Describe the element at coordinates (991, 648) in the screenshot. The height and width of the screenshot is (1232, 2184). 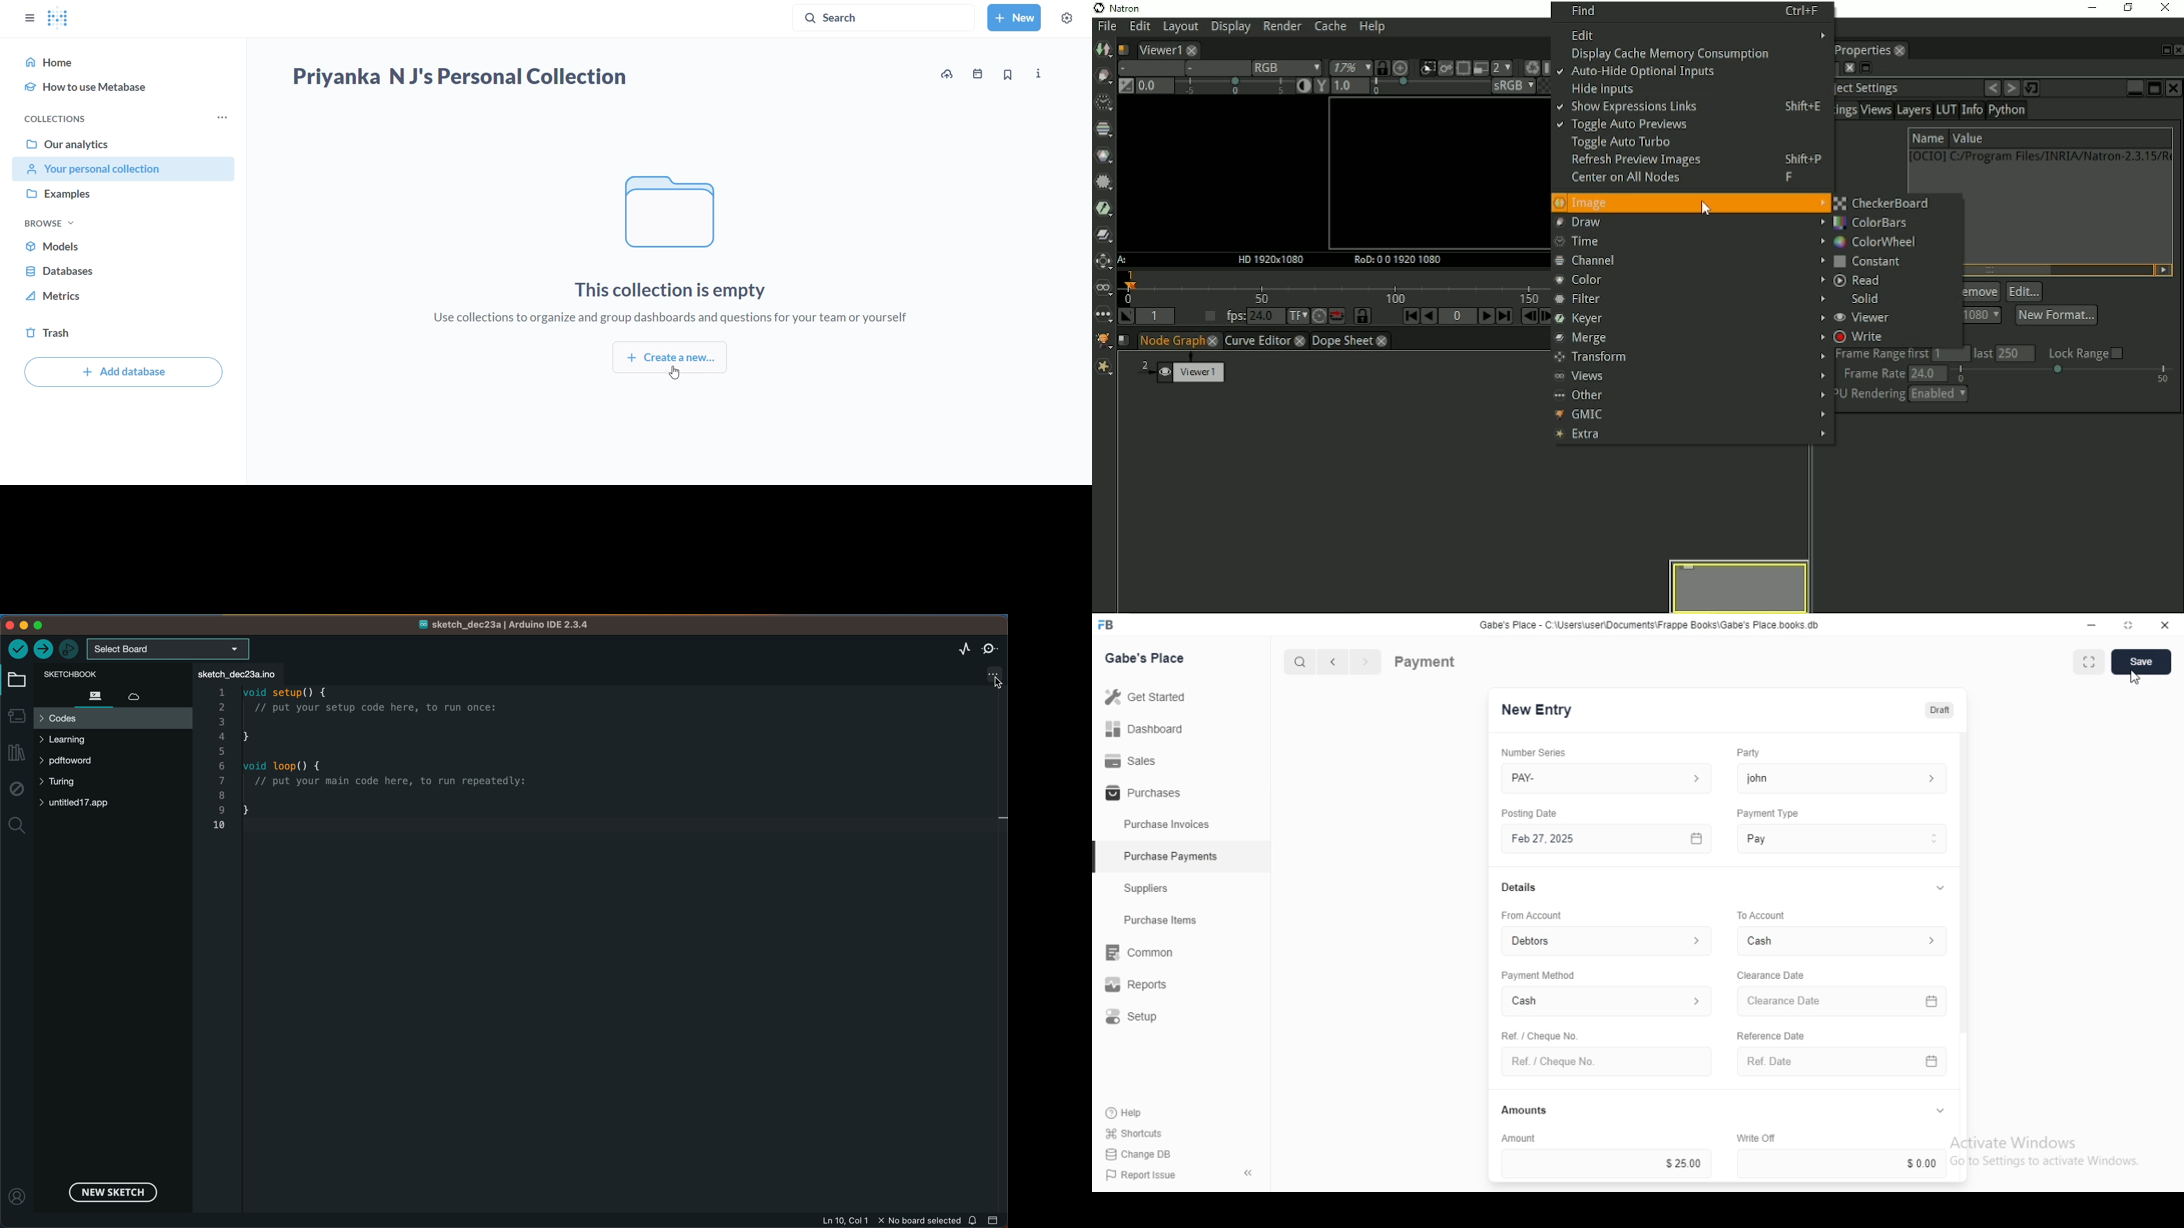
I see `serial monitor` at that location.